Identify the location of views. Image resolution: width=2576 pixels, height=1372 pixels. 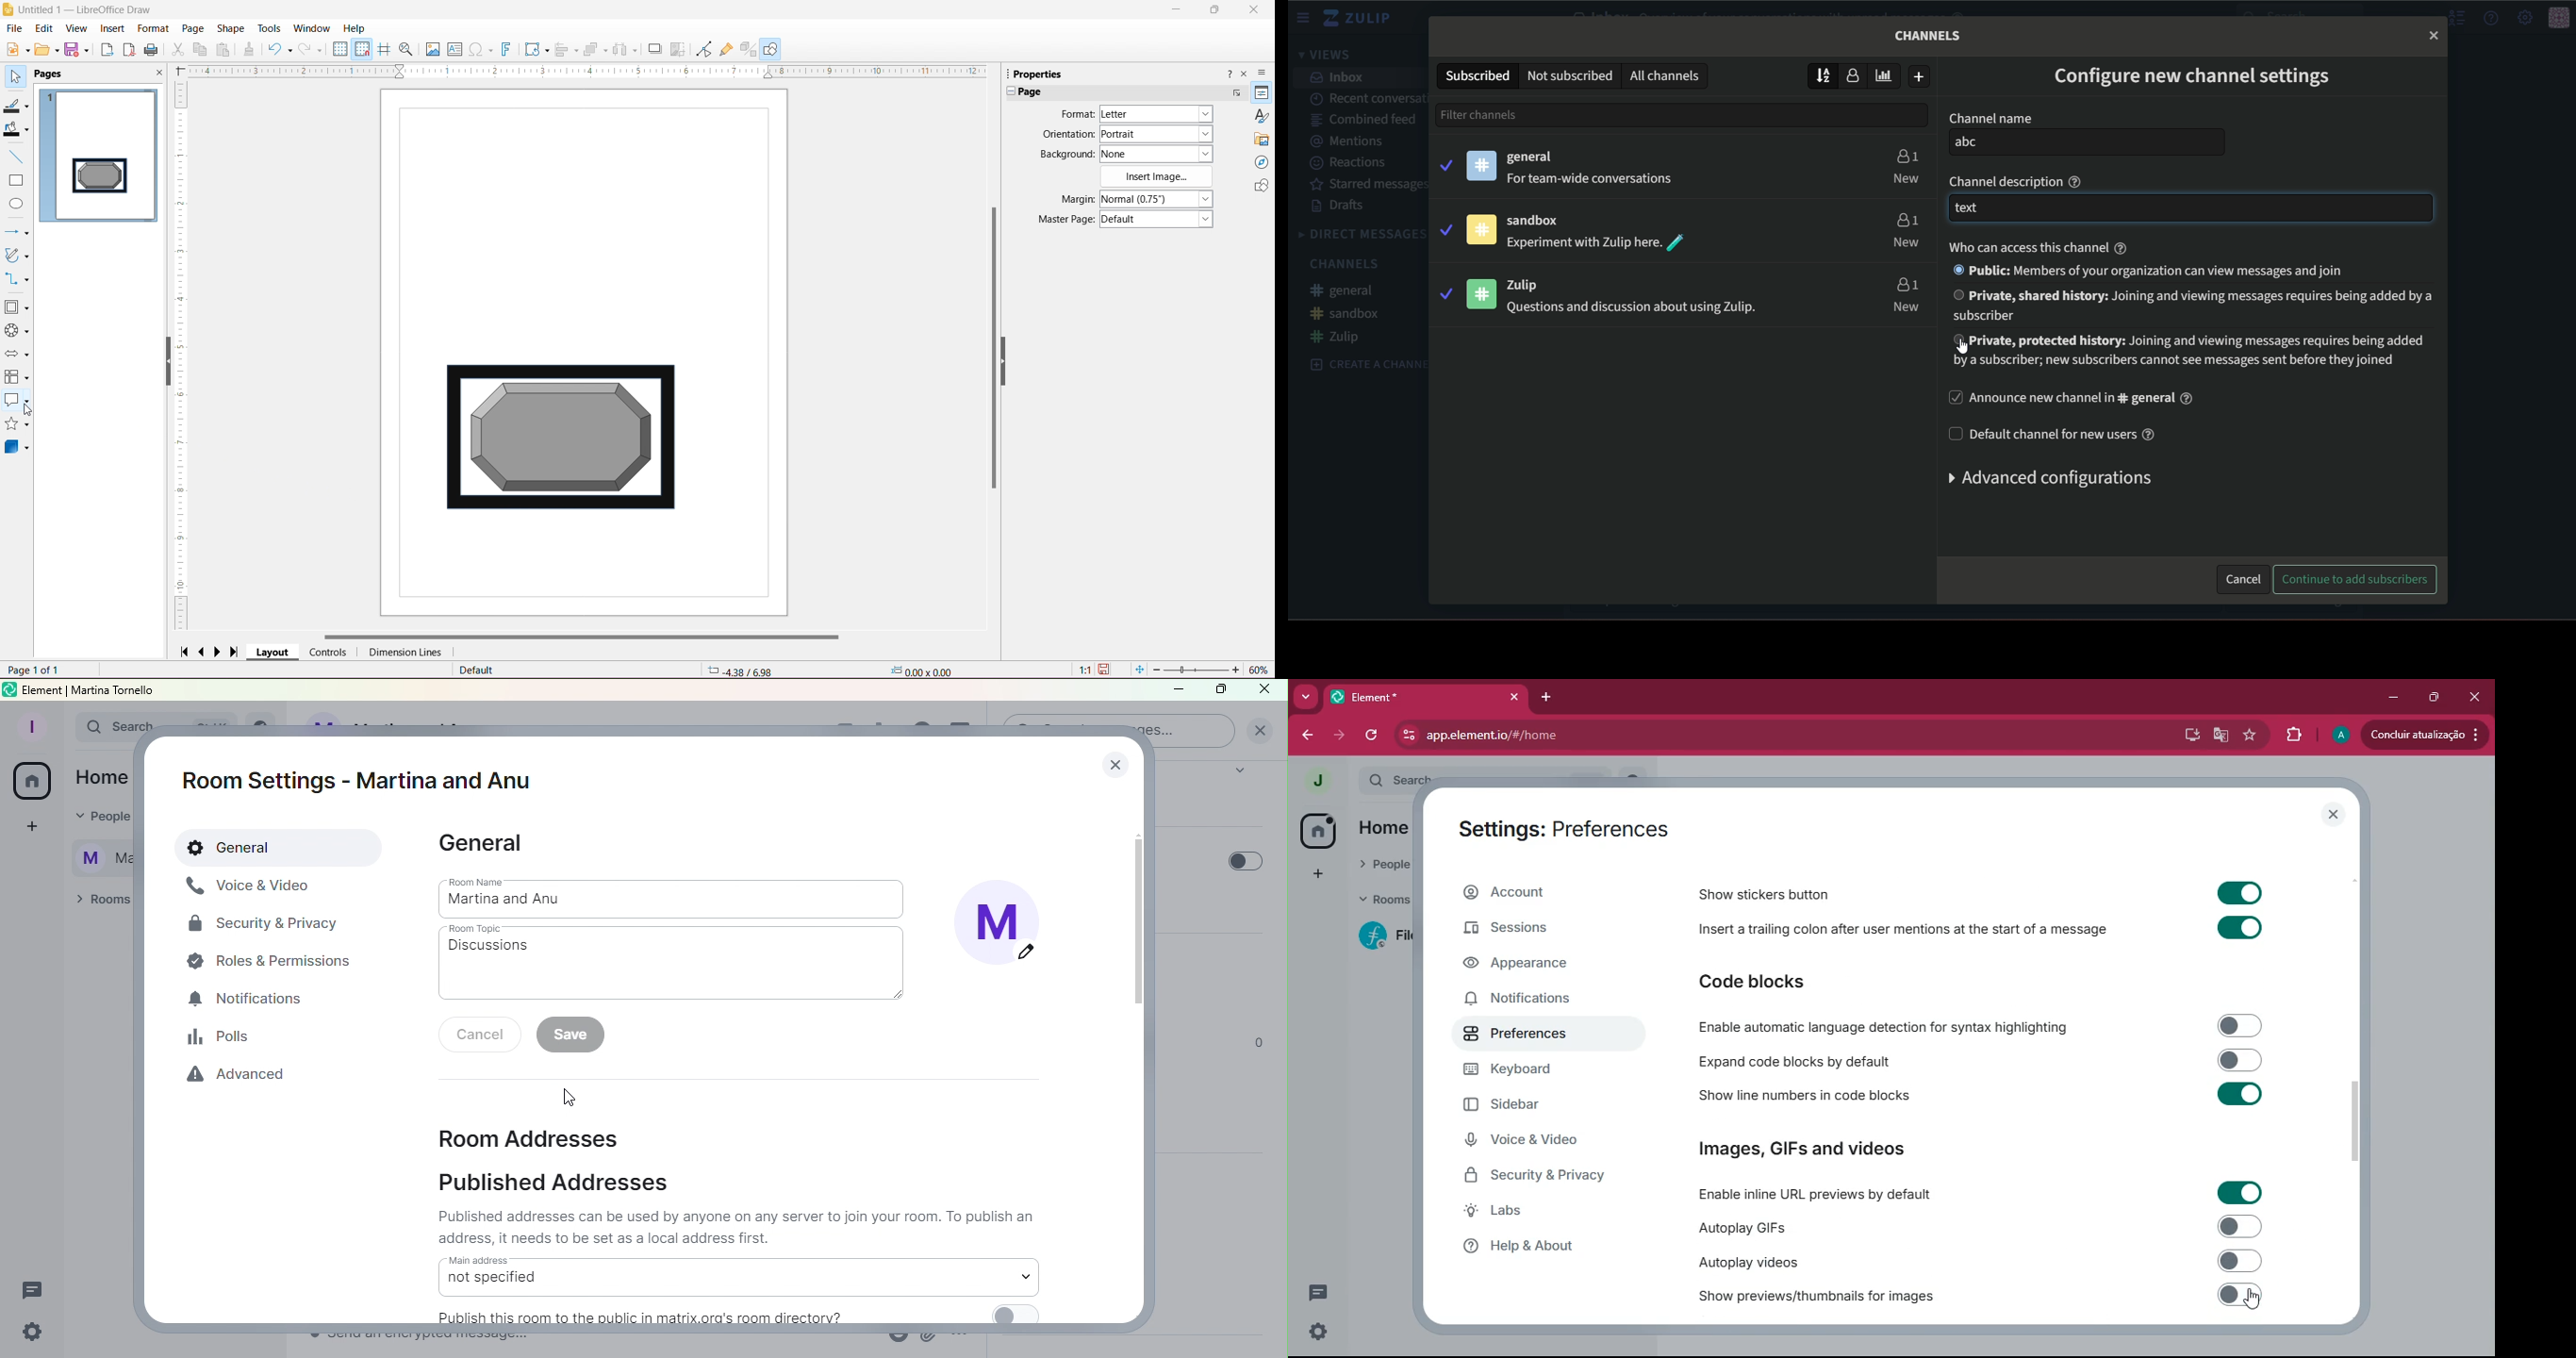
(1329, 56).